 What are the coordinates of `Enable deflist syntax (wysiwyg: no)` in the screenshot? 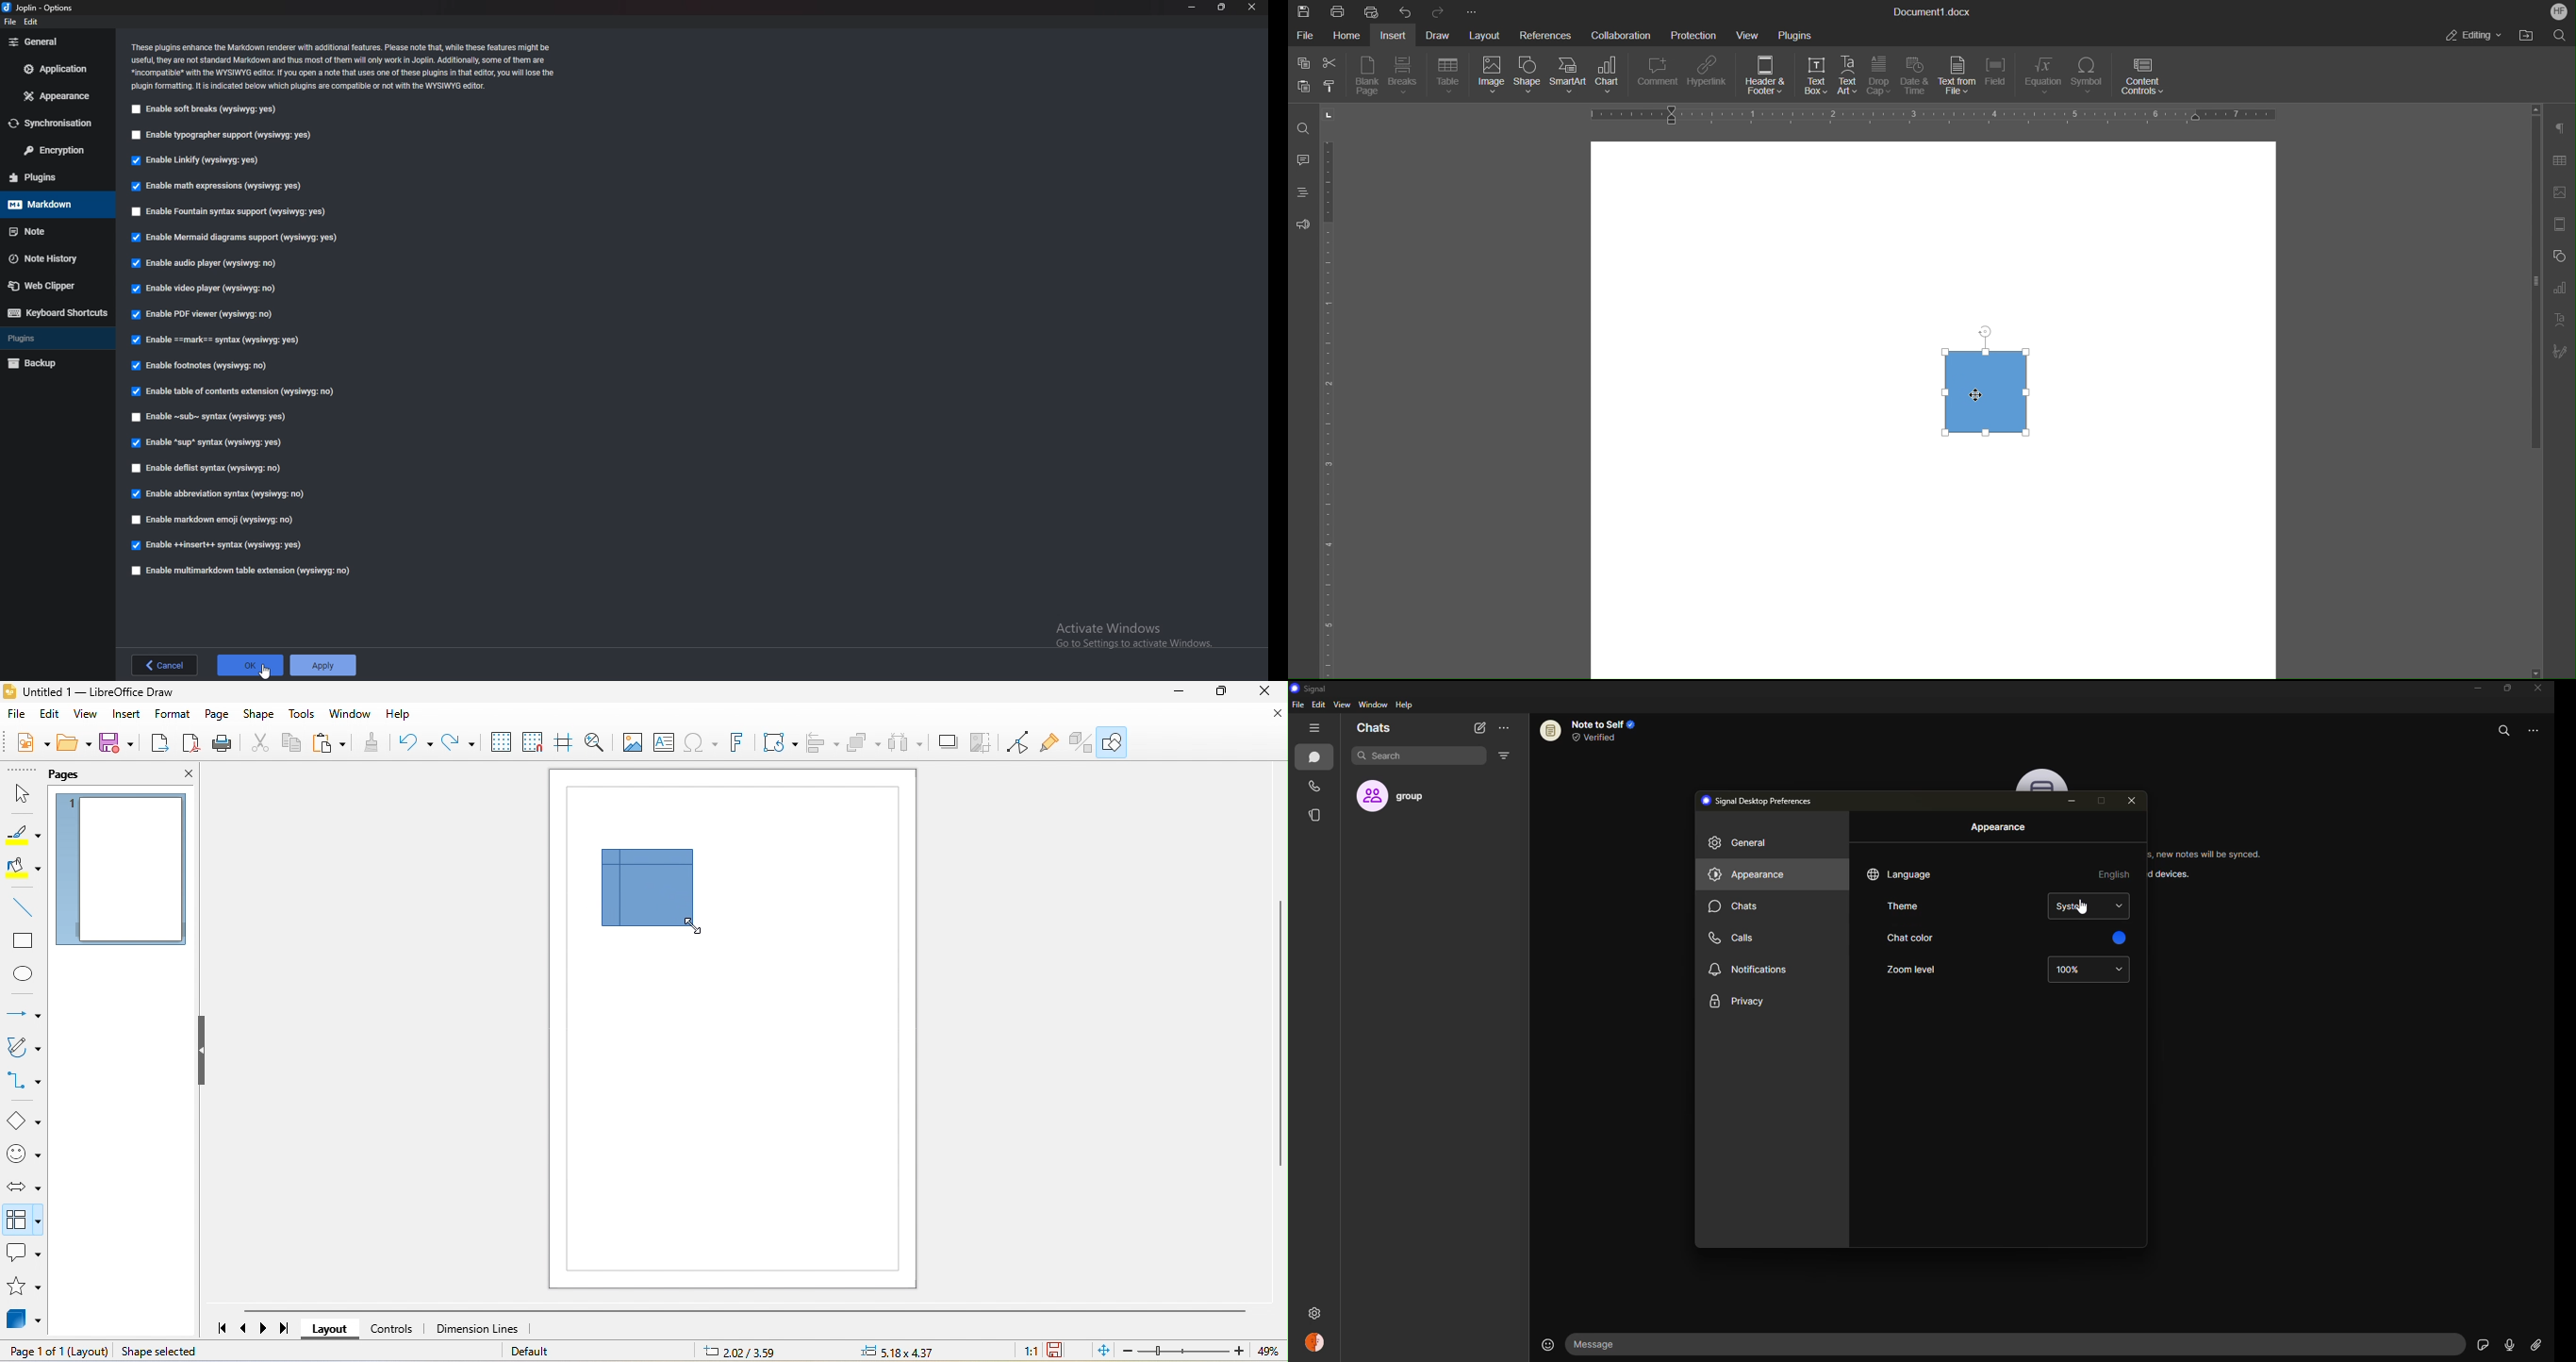 It's located at (209, 469).